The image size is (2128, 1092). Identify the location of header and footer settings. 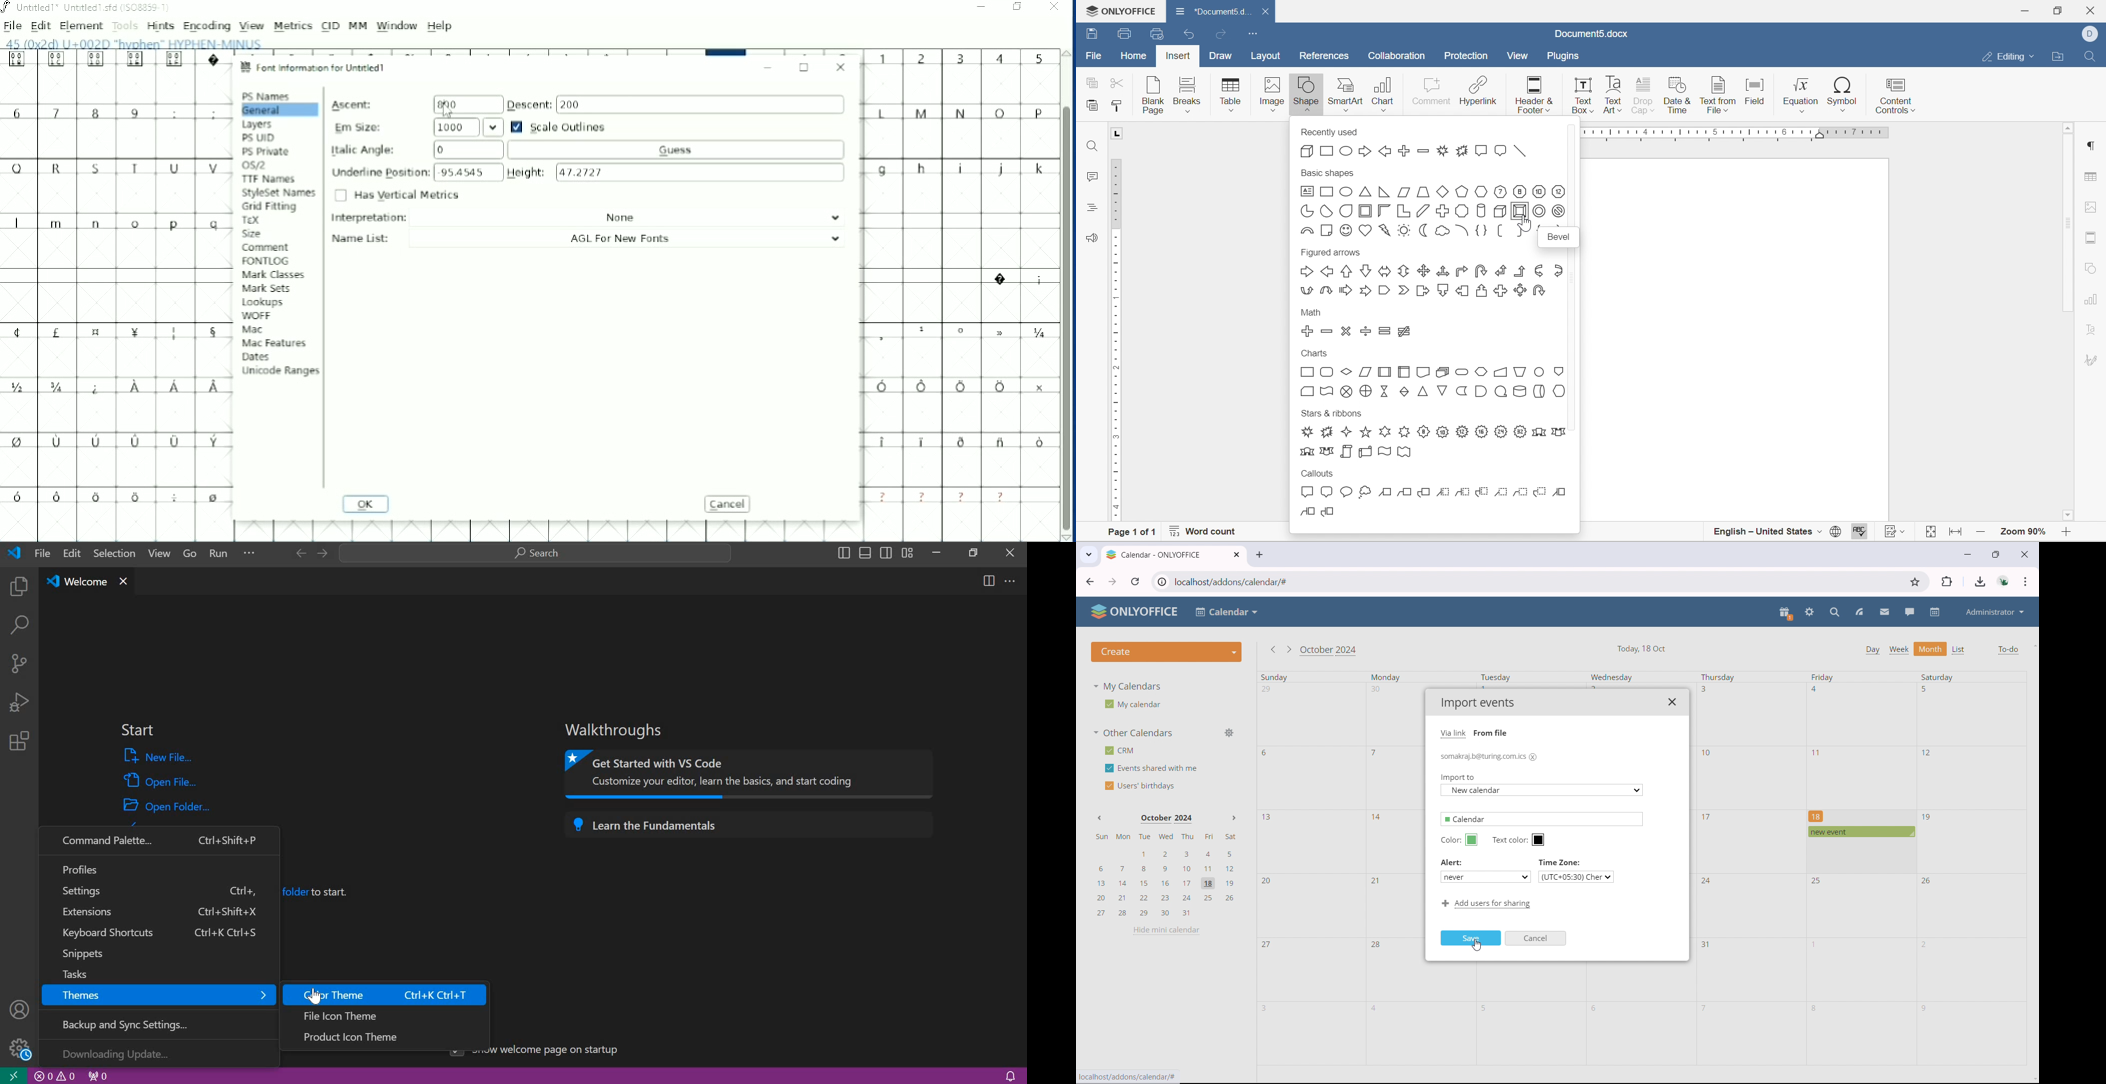
(2092, 240).